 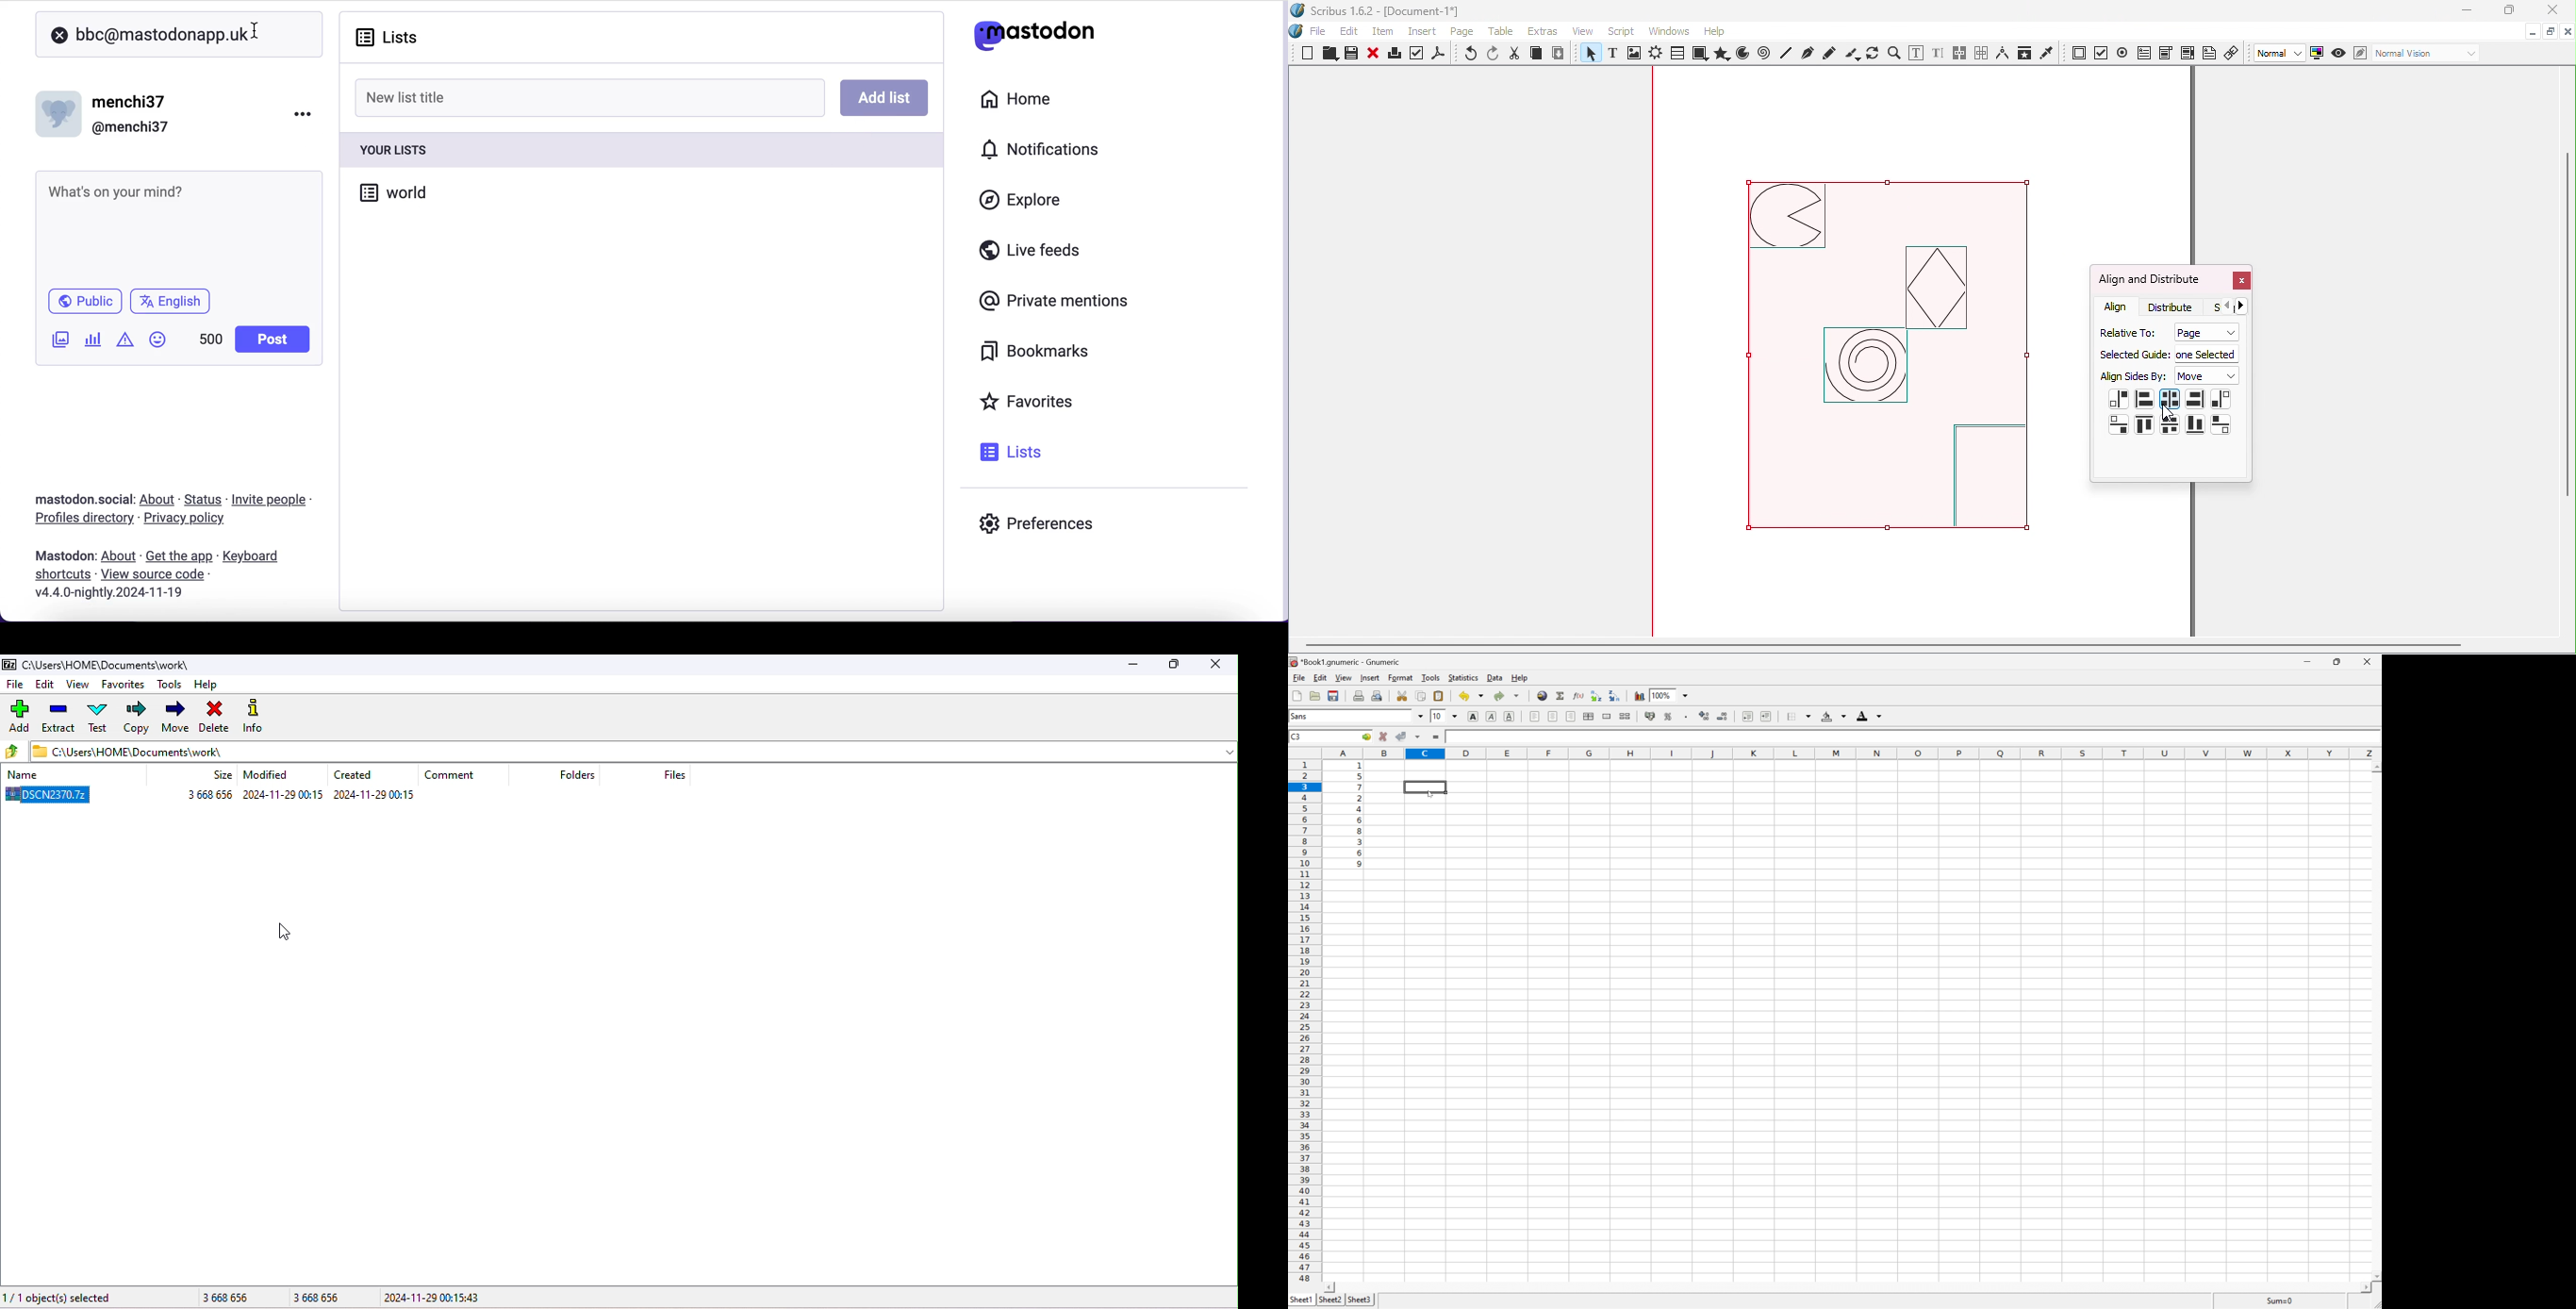 What do you see at coordinates (1660, 695) in the screenshot?
I see `100%` at bounding box center [1660, 695].